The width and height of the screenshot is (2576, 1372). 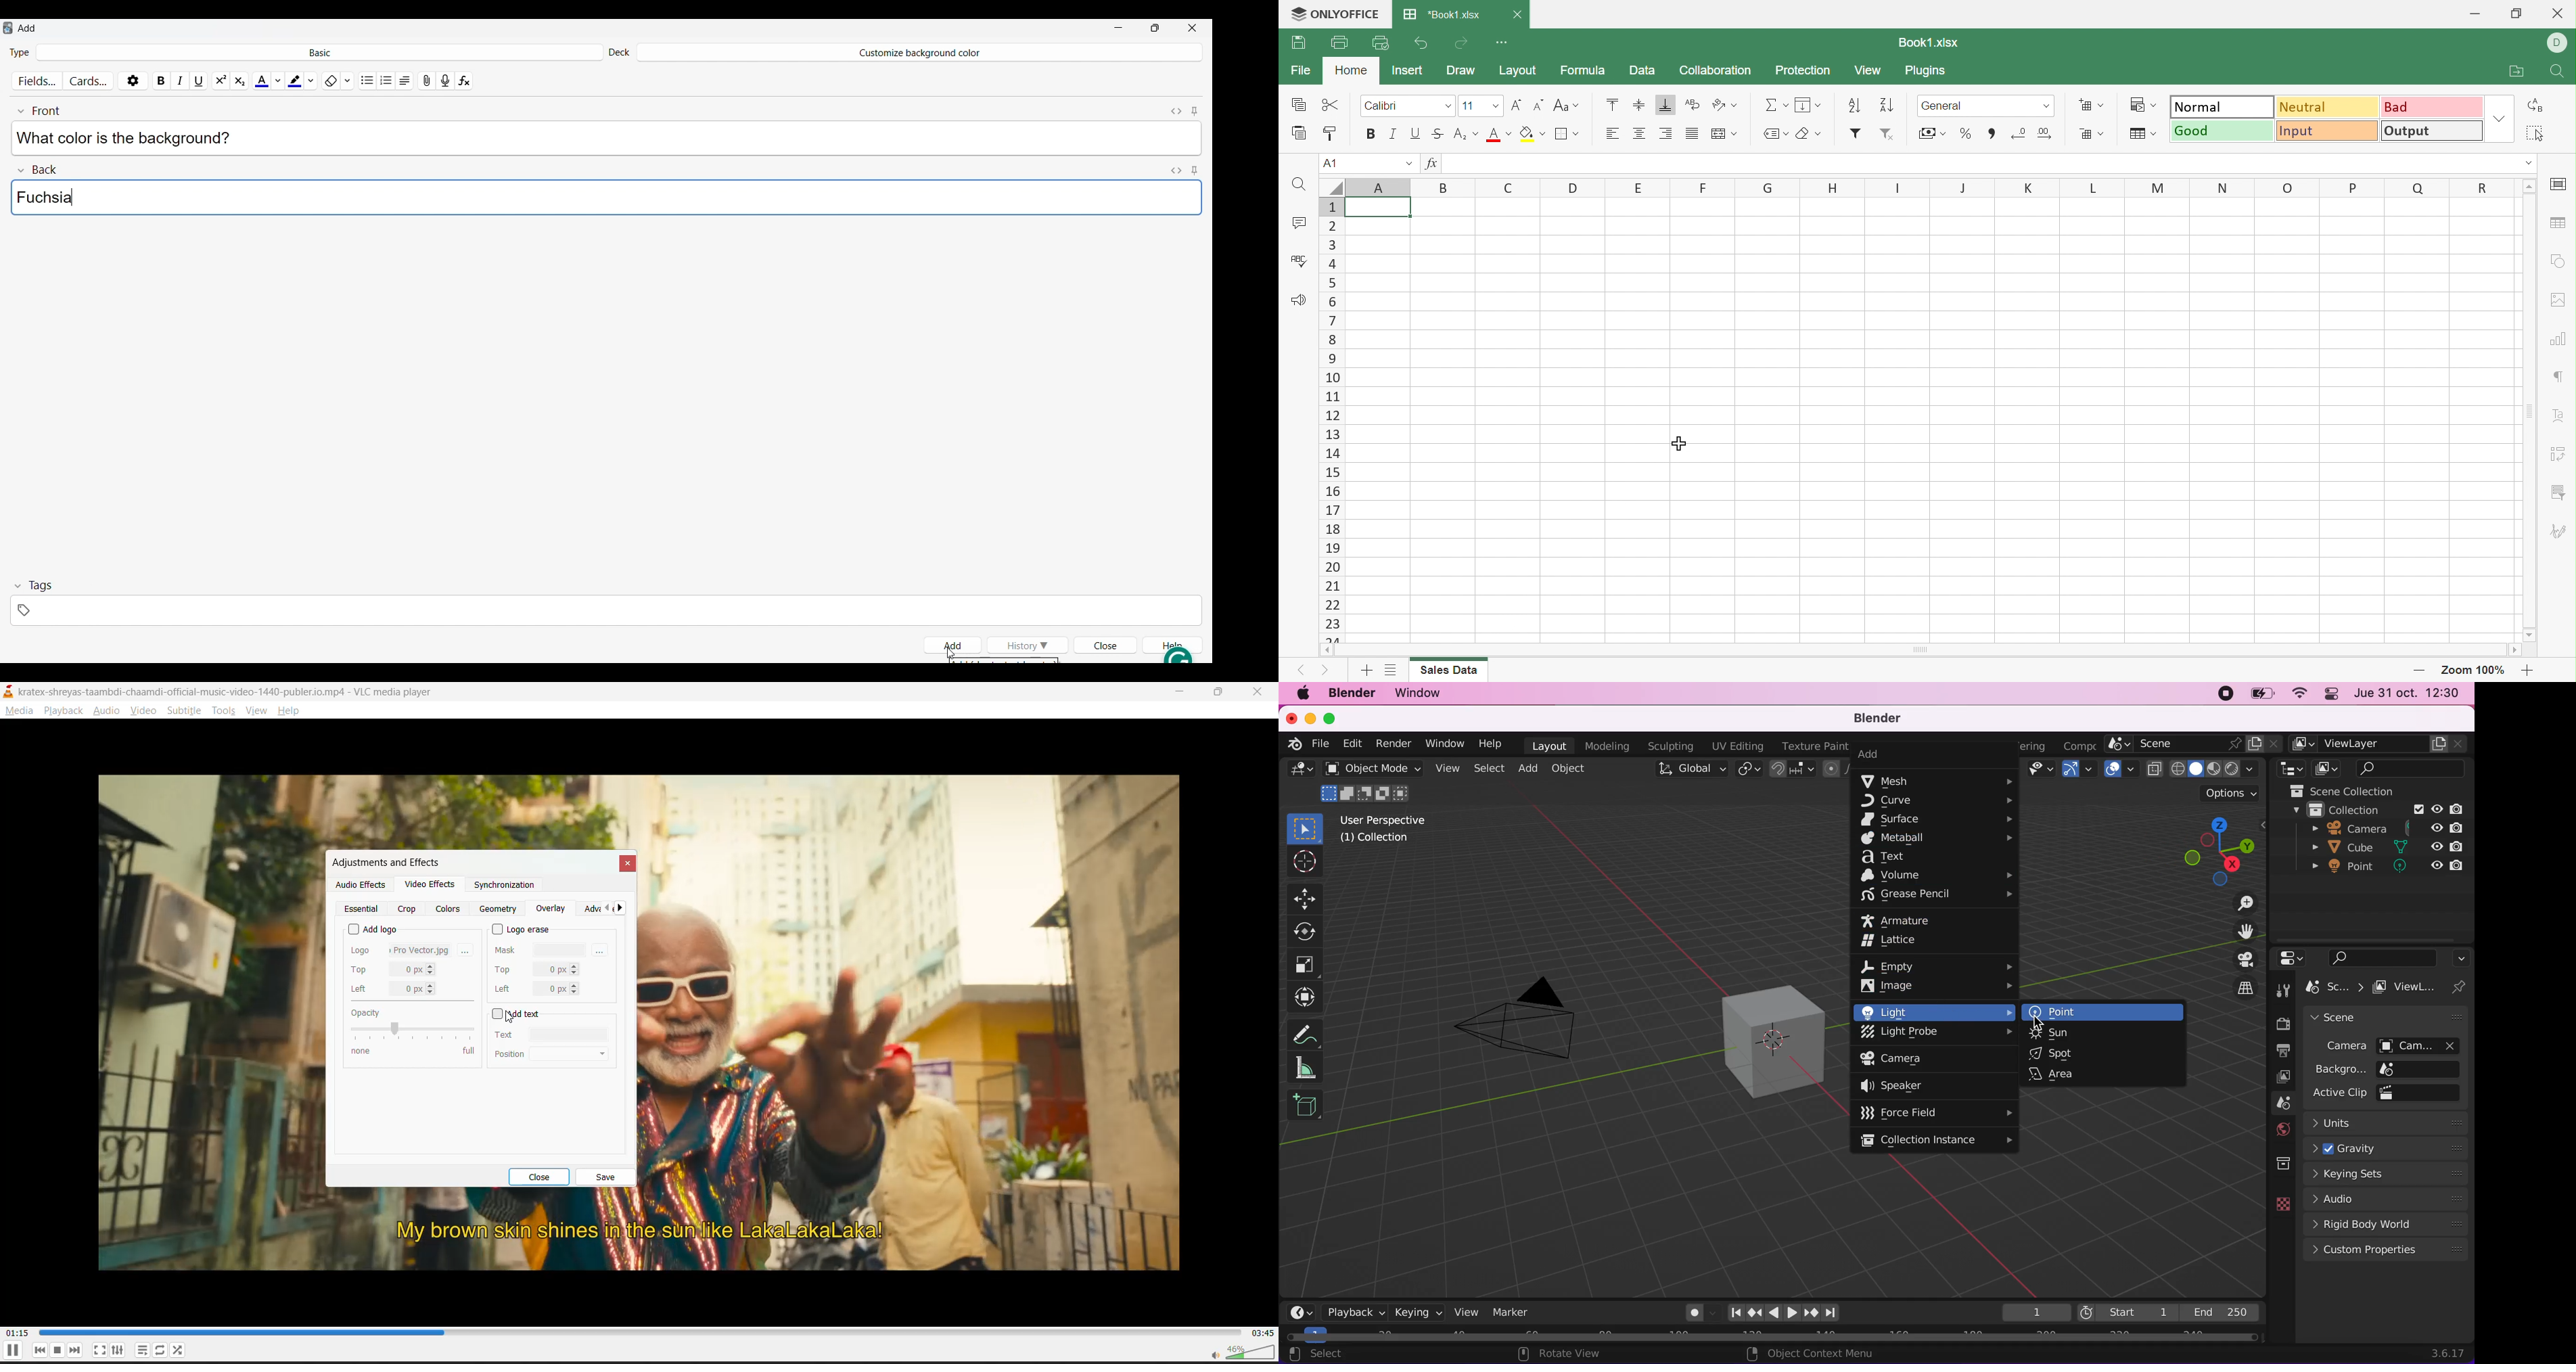 What do you see at coordinates (464, 79) in the screenshot?
I see `Equations` at bounding box center [464, 79].